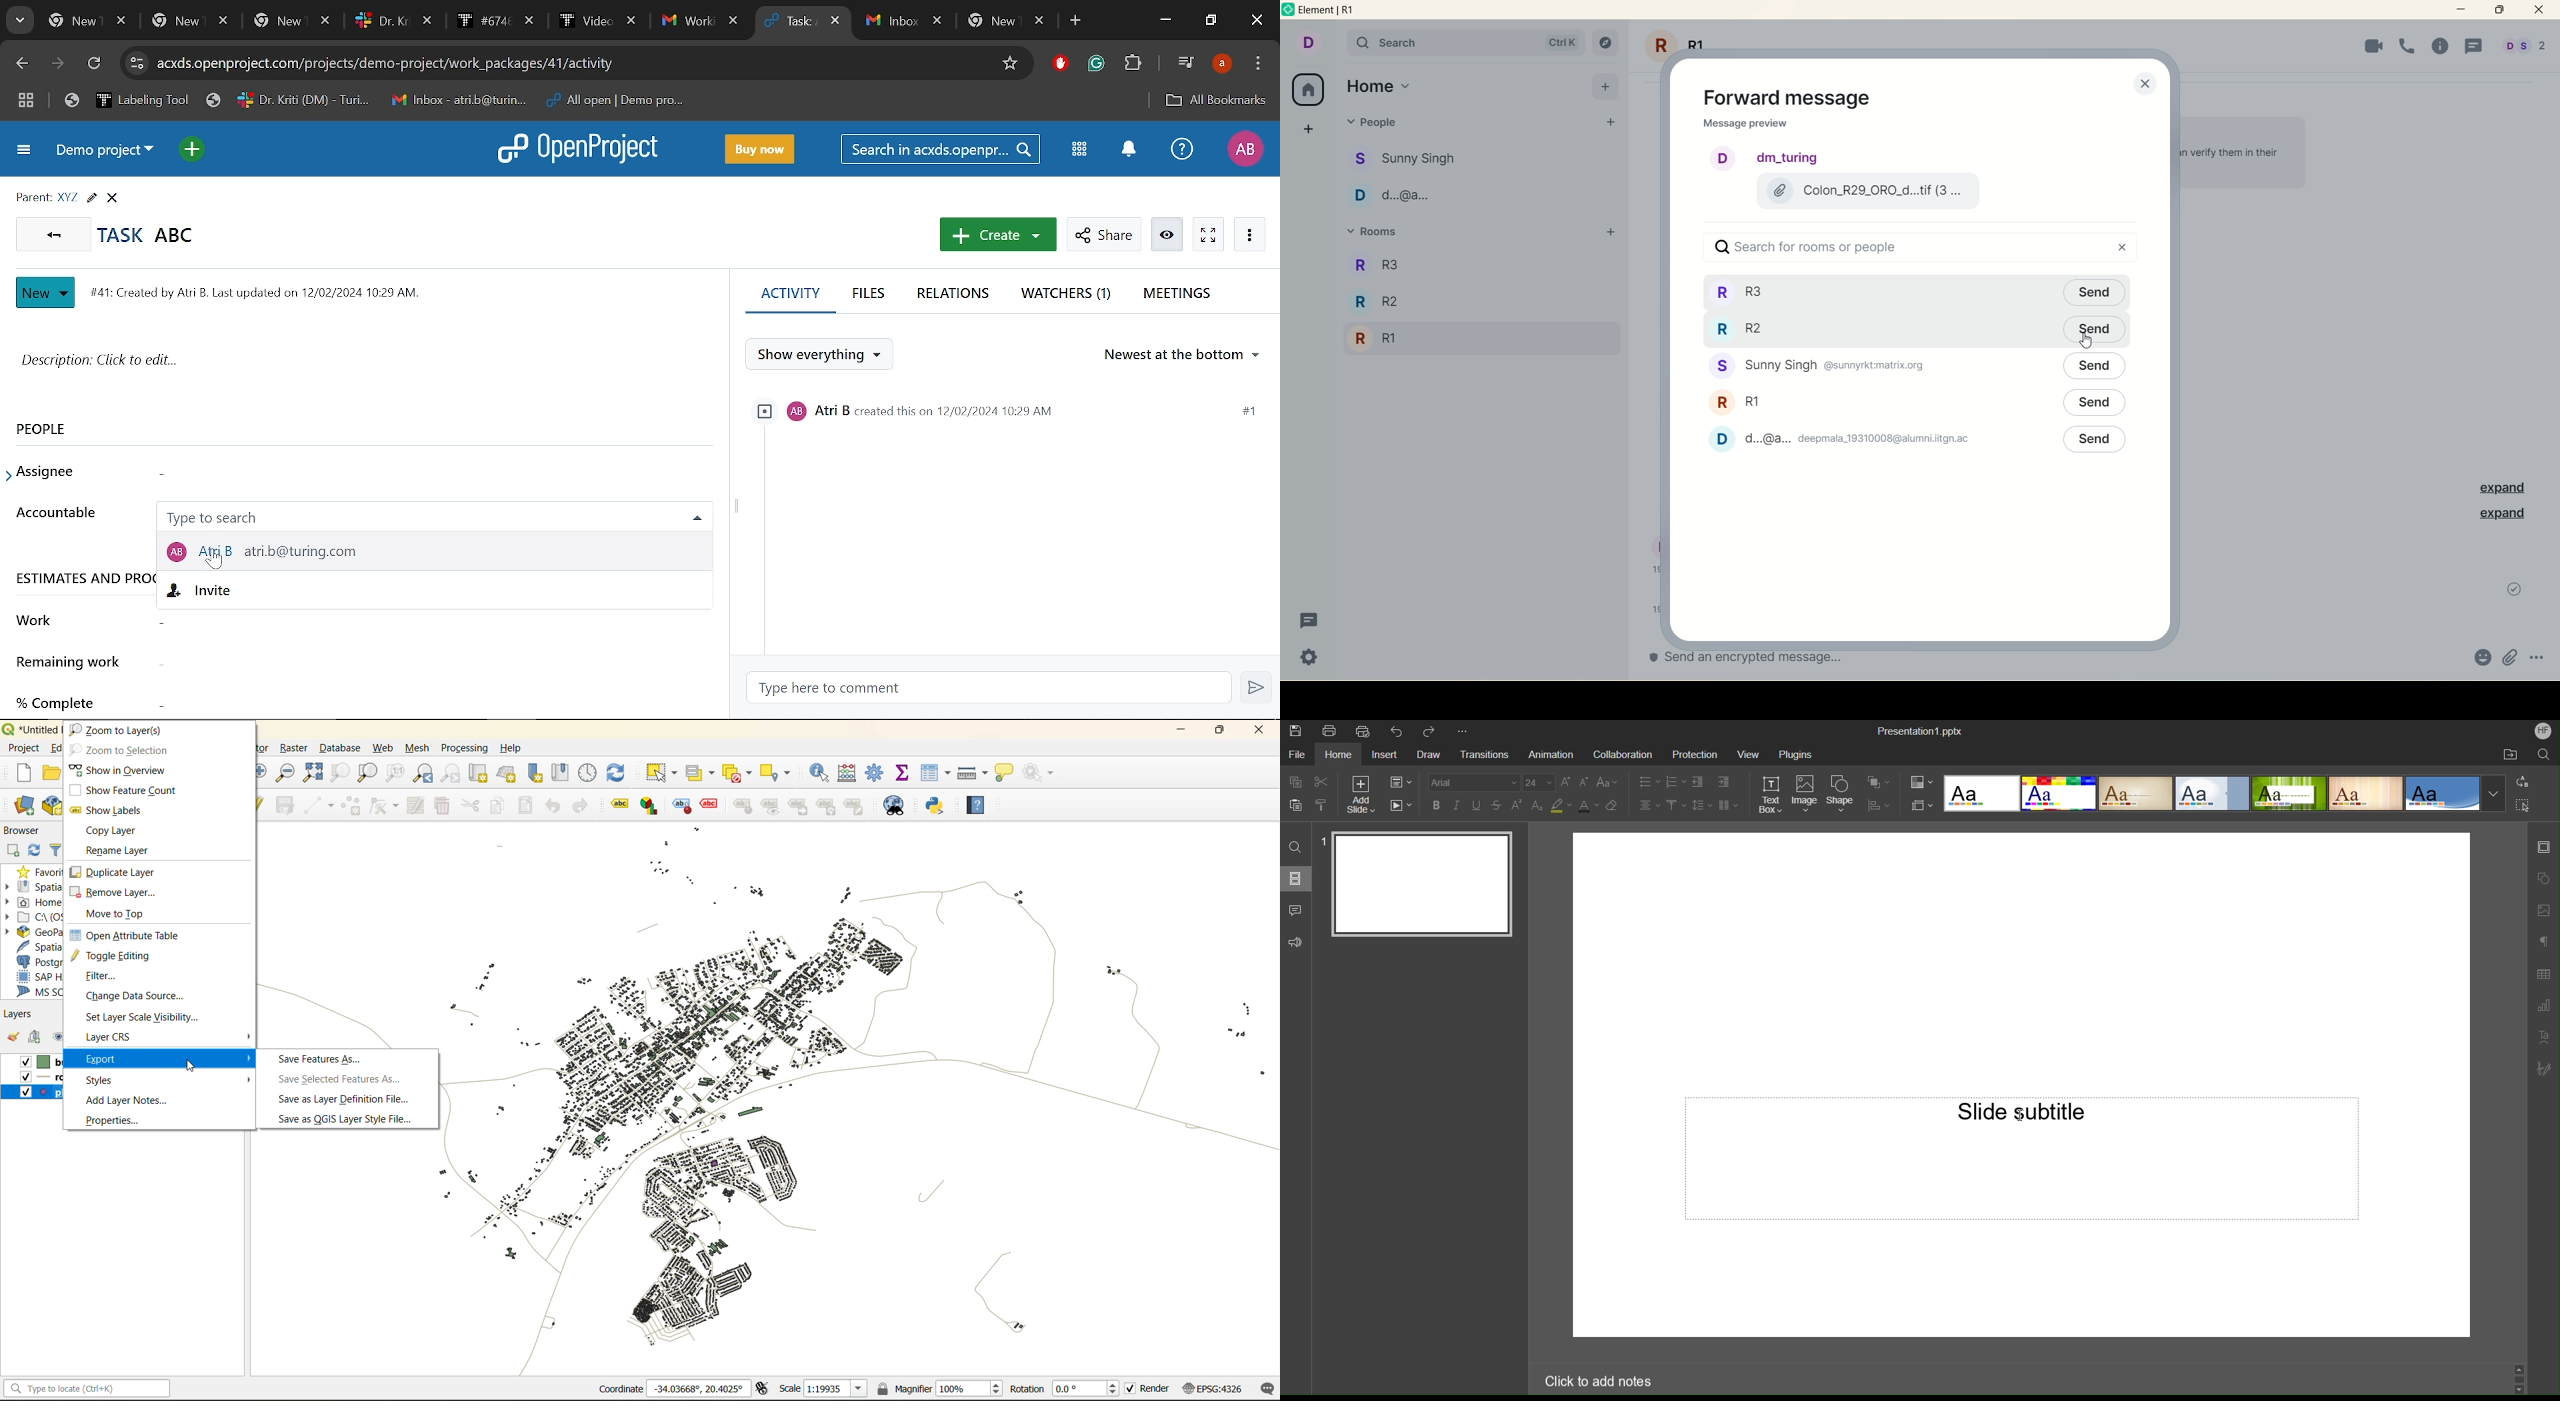 Image resolution: width=2576 pixels, height=1428 pixels. Describe the element at coordinates (1184, 63) in the screenshot. I see `Control your music, videos and more` at that location.